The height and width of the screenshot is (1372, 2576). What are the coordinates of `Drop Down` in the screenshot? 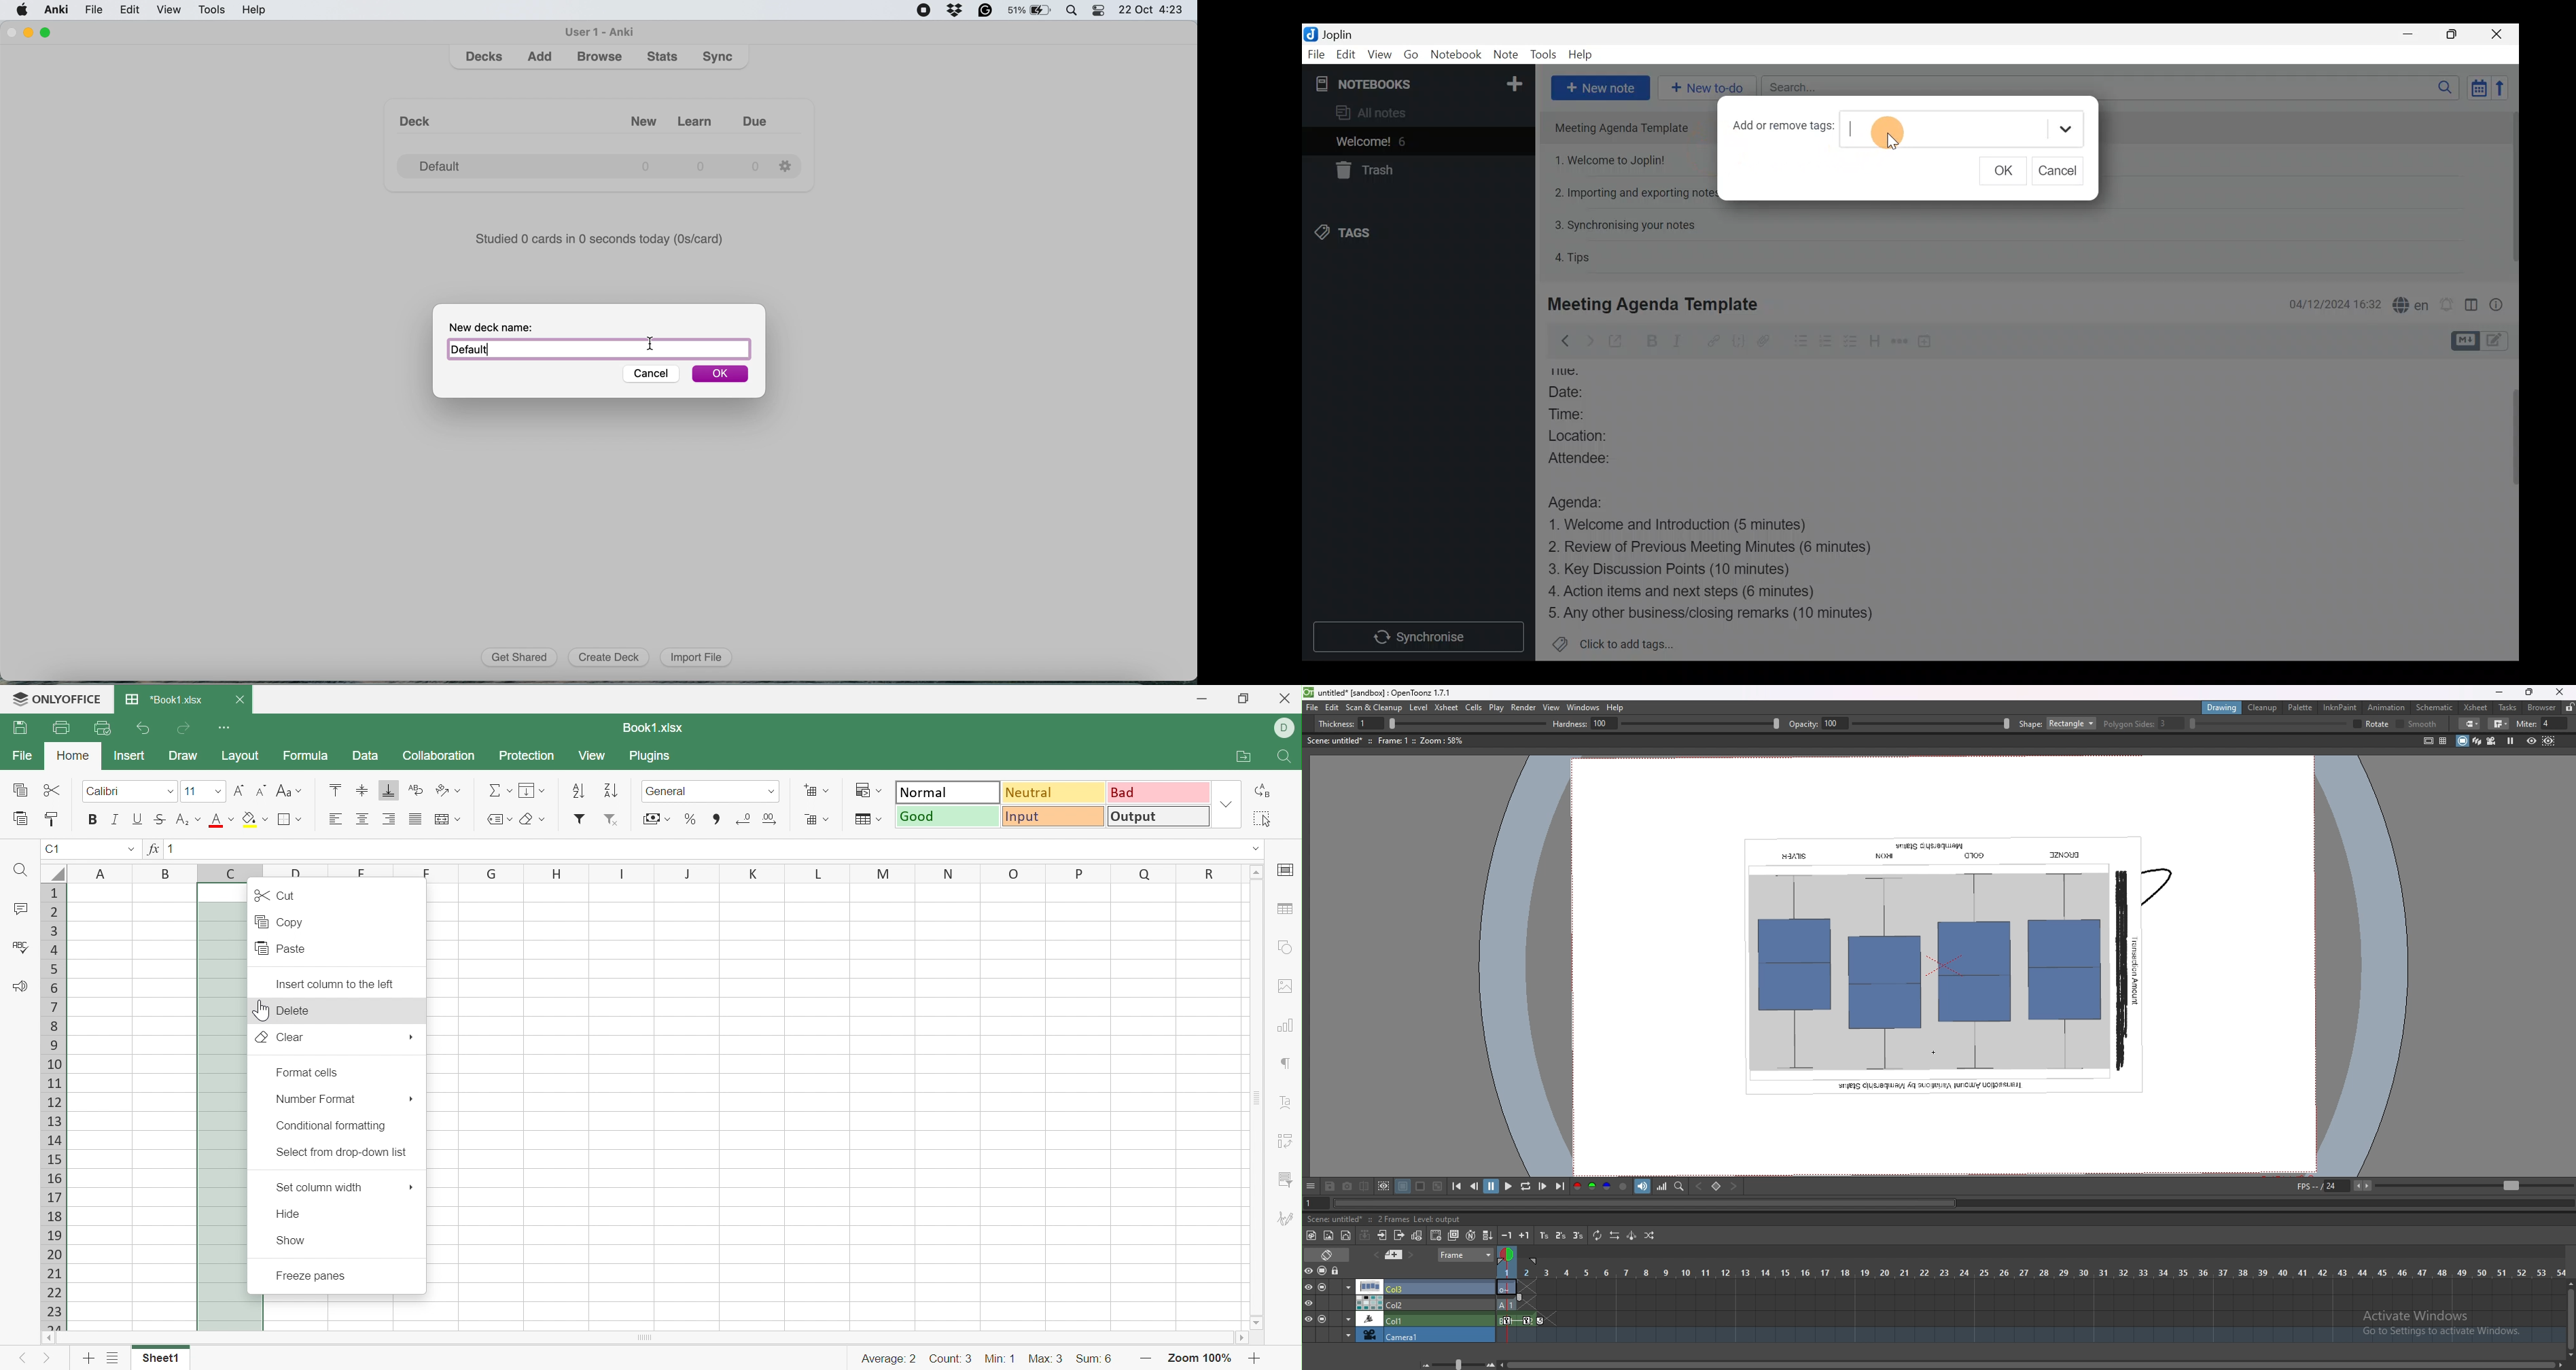 It's located at (231, 819).